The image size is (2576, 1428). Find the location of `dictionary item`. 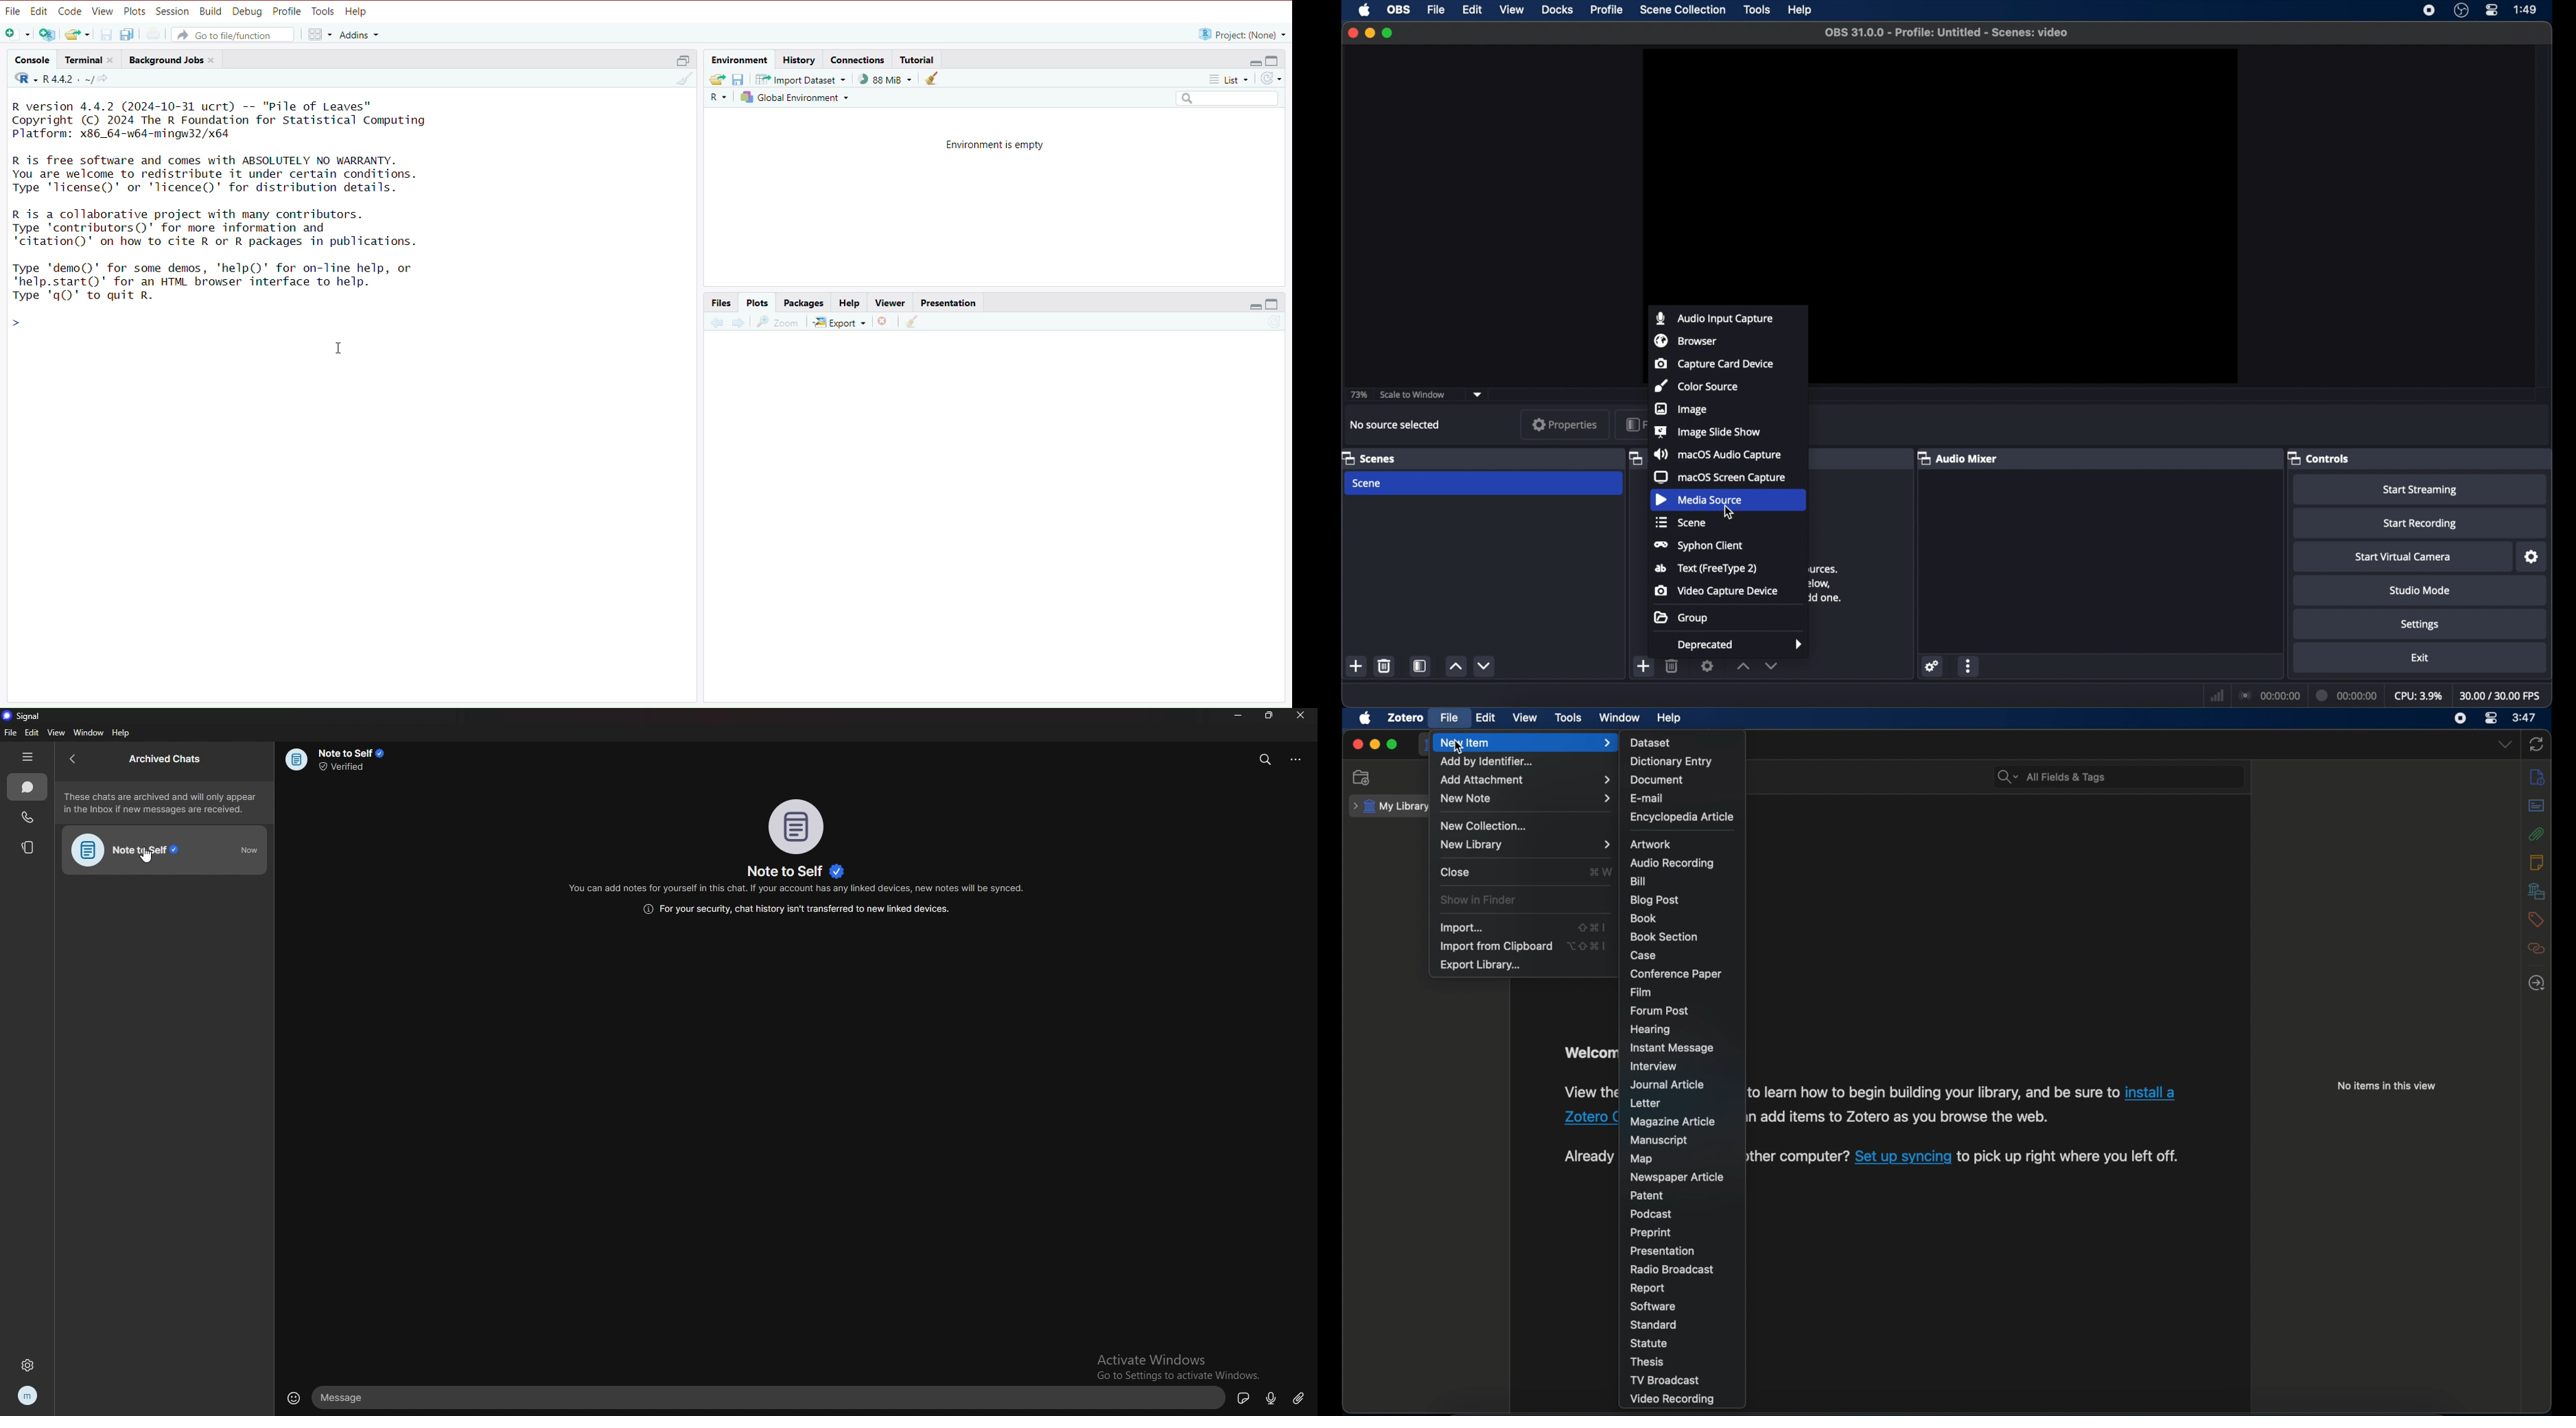

dictionary item is located at coordinates (1672, 761).